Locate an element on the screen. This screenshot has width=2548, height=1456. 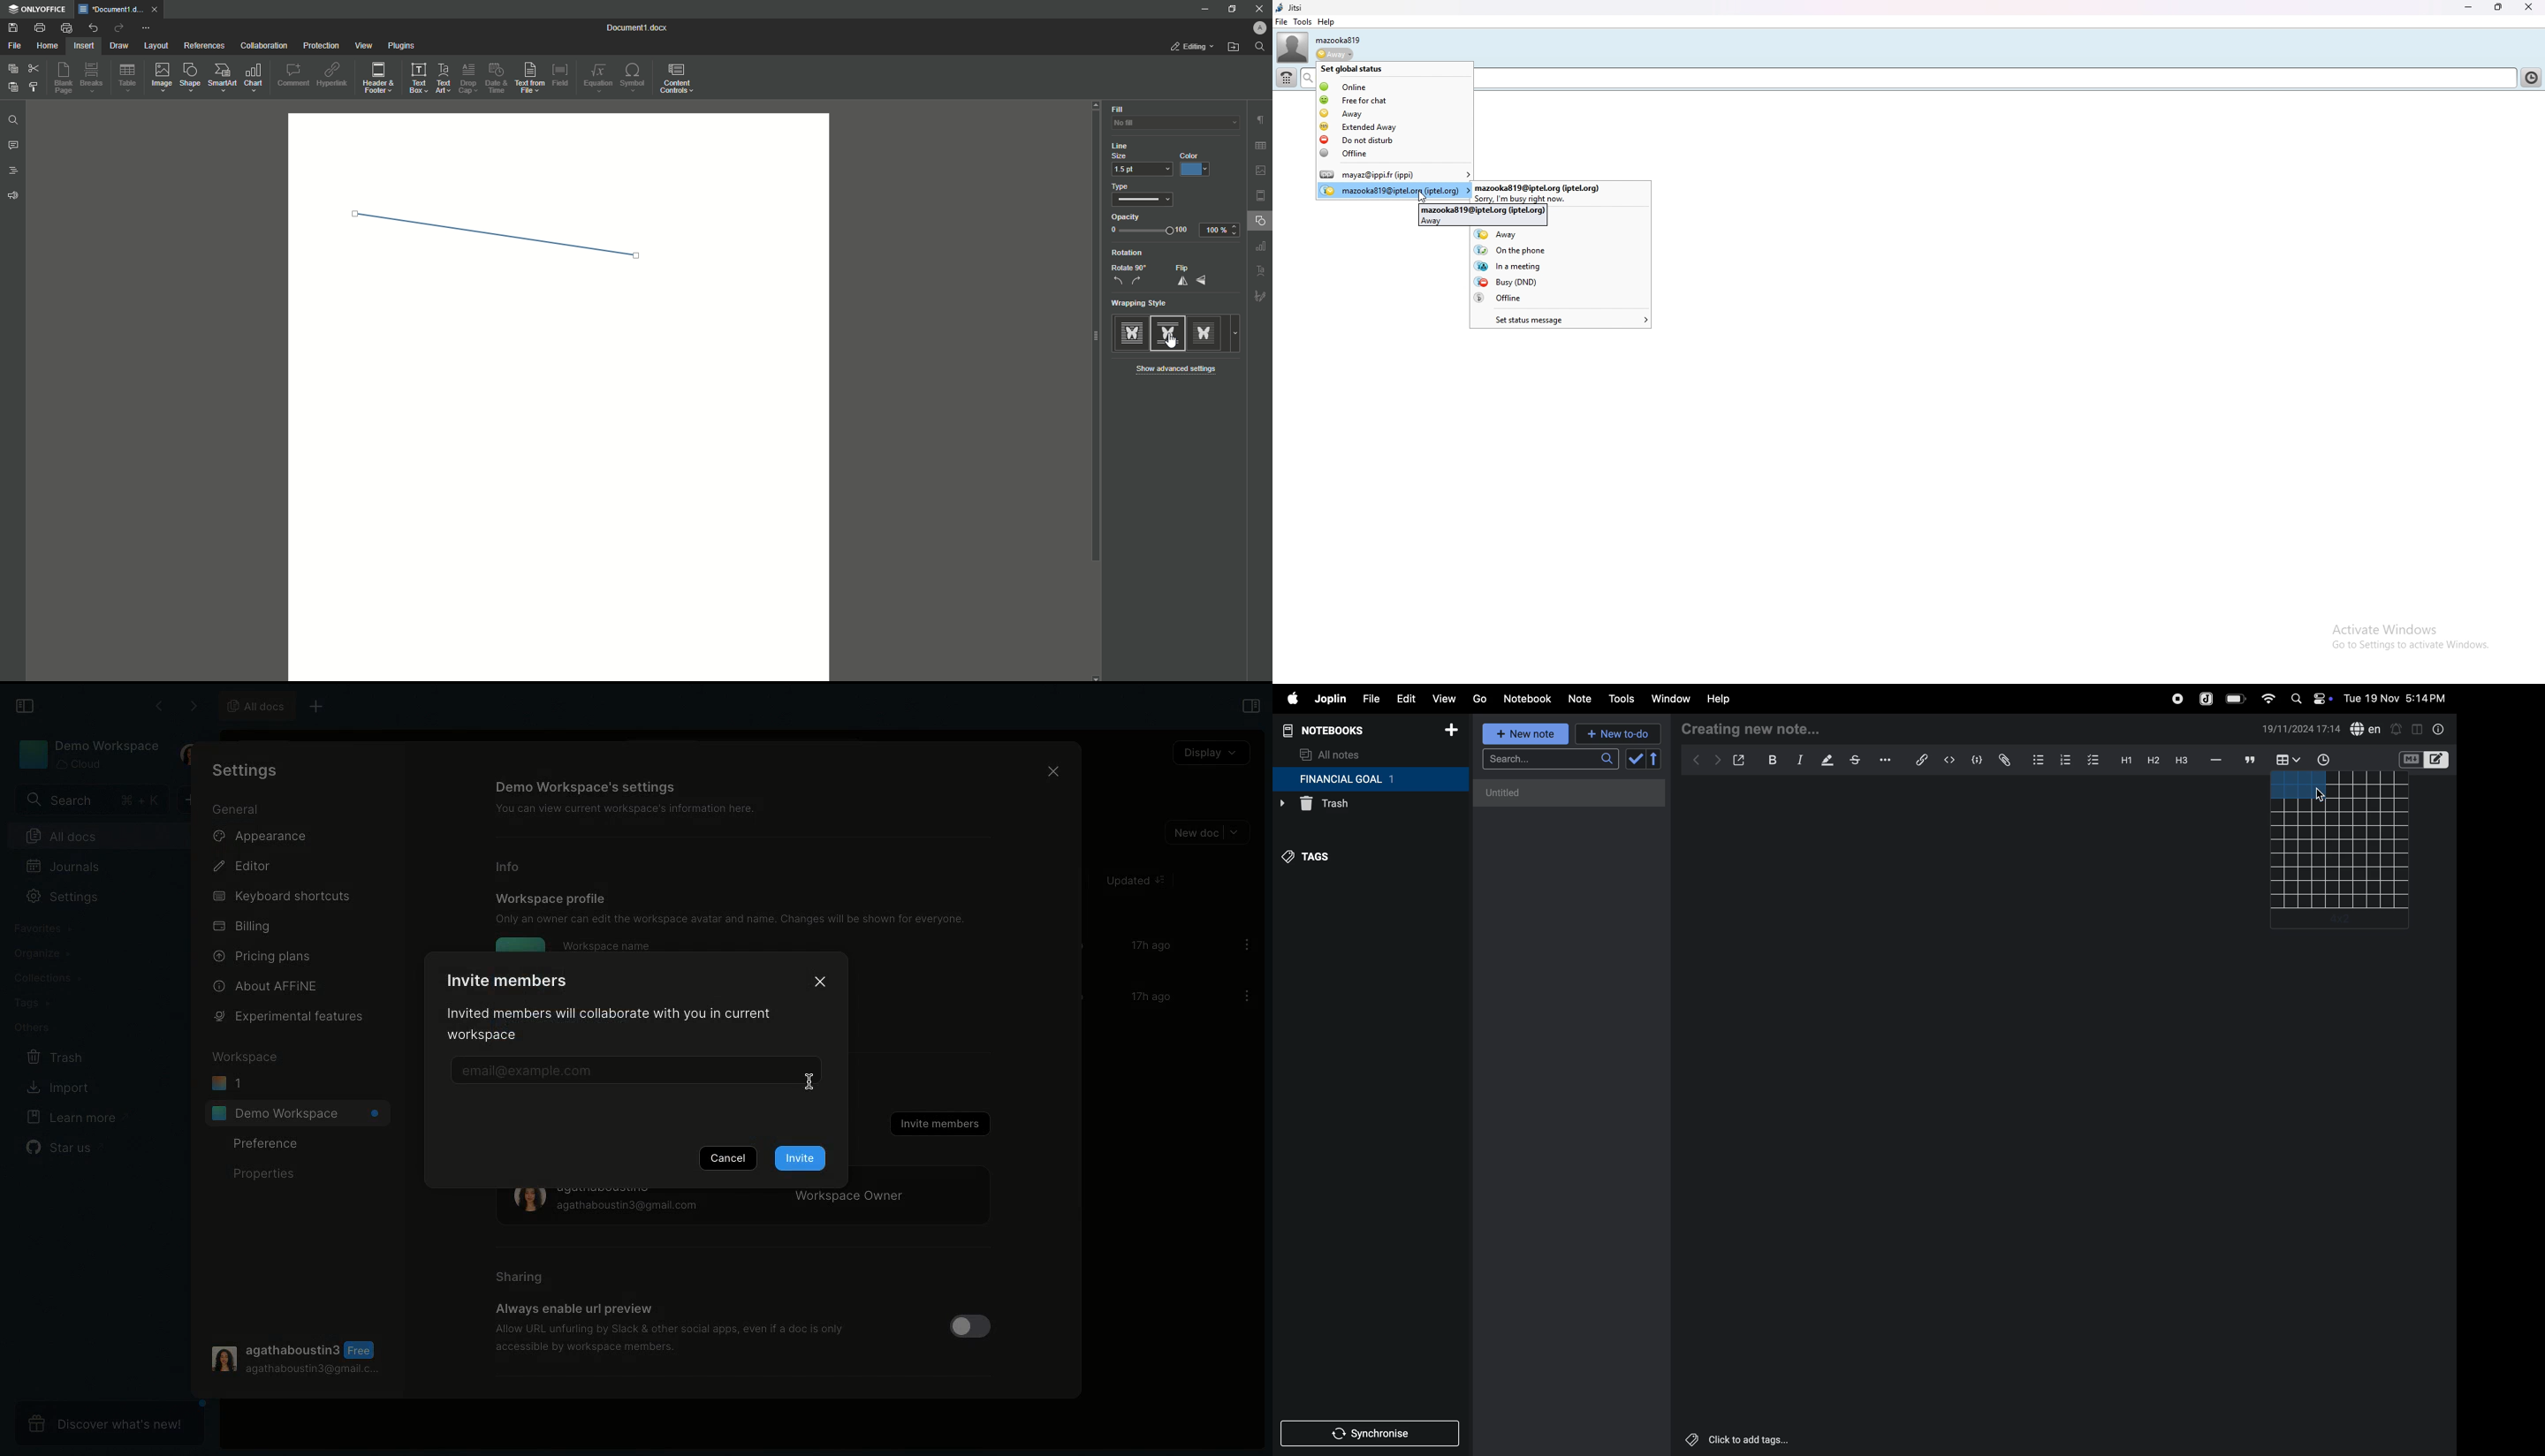
Text From File is located at coordinates (531, 79).